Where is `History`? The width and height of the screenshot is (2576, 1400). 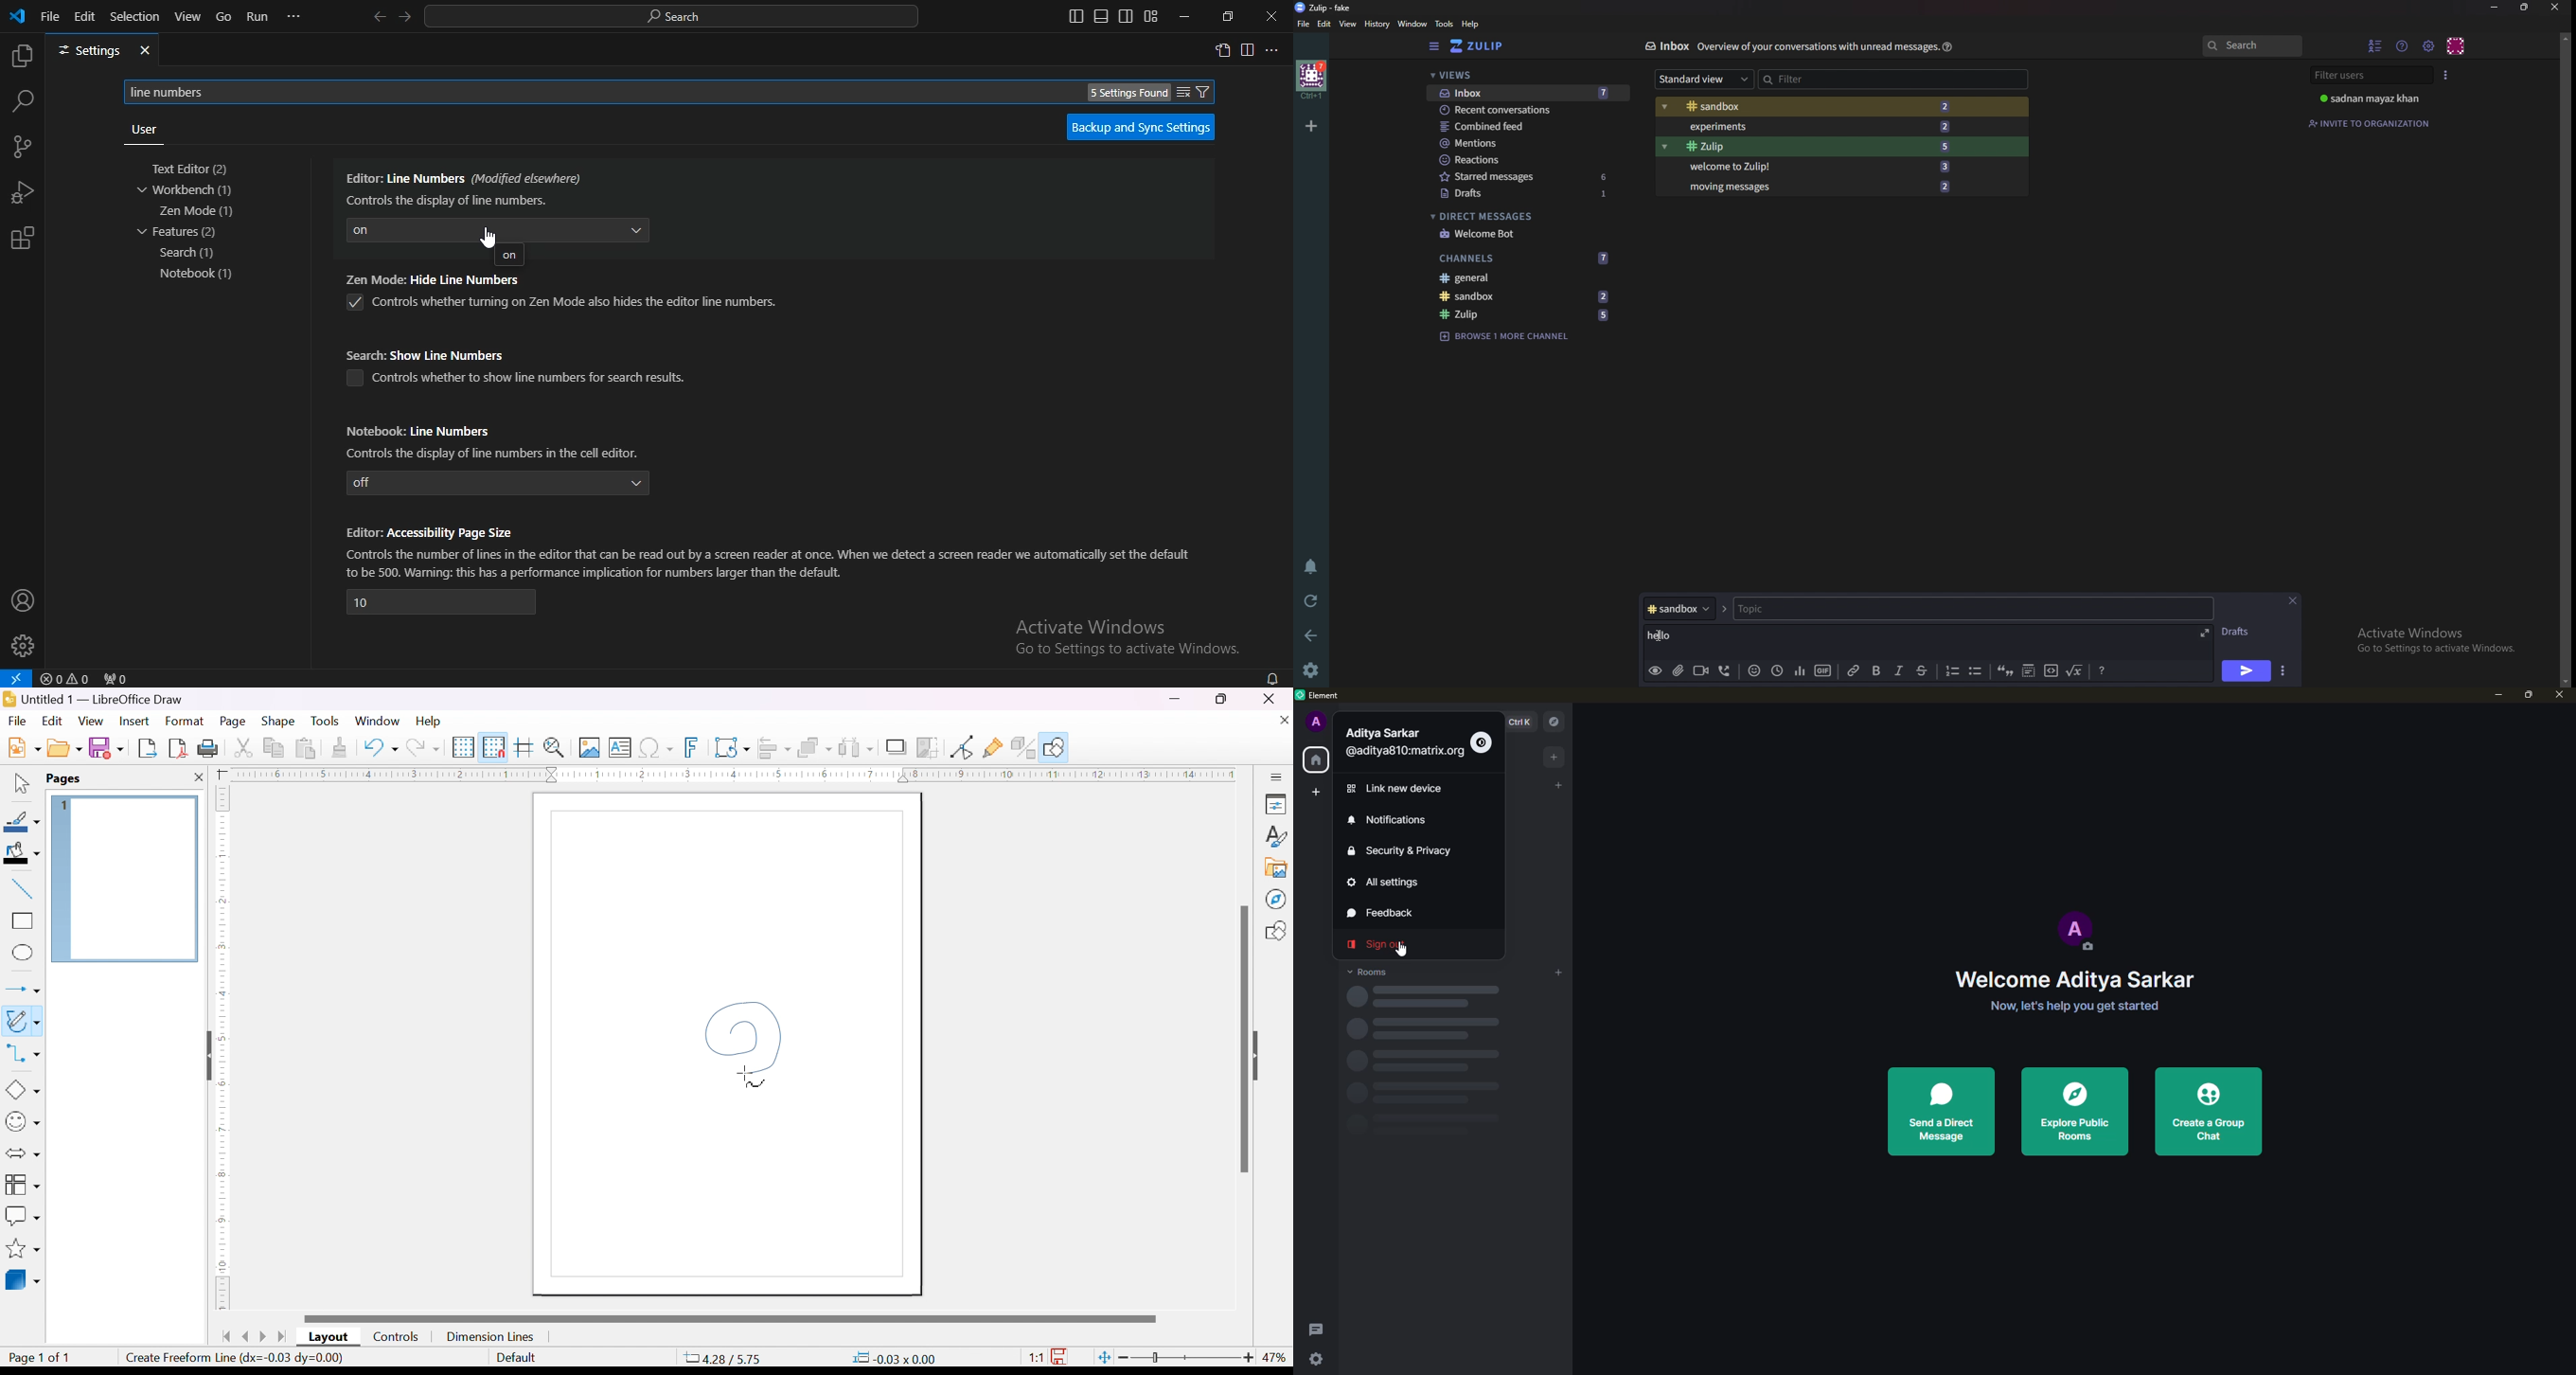 History is located at coordinates (1377, 25).